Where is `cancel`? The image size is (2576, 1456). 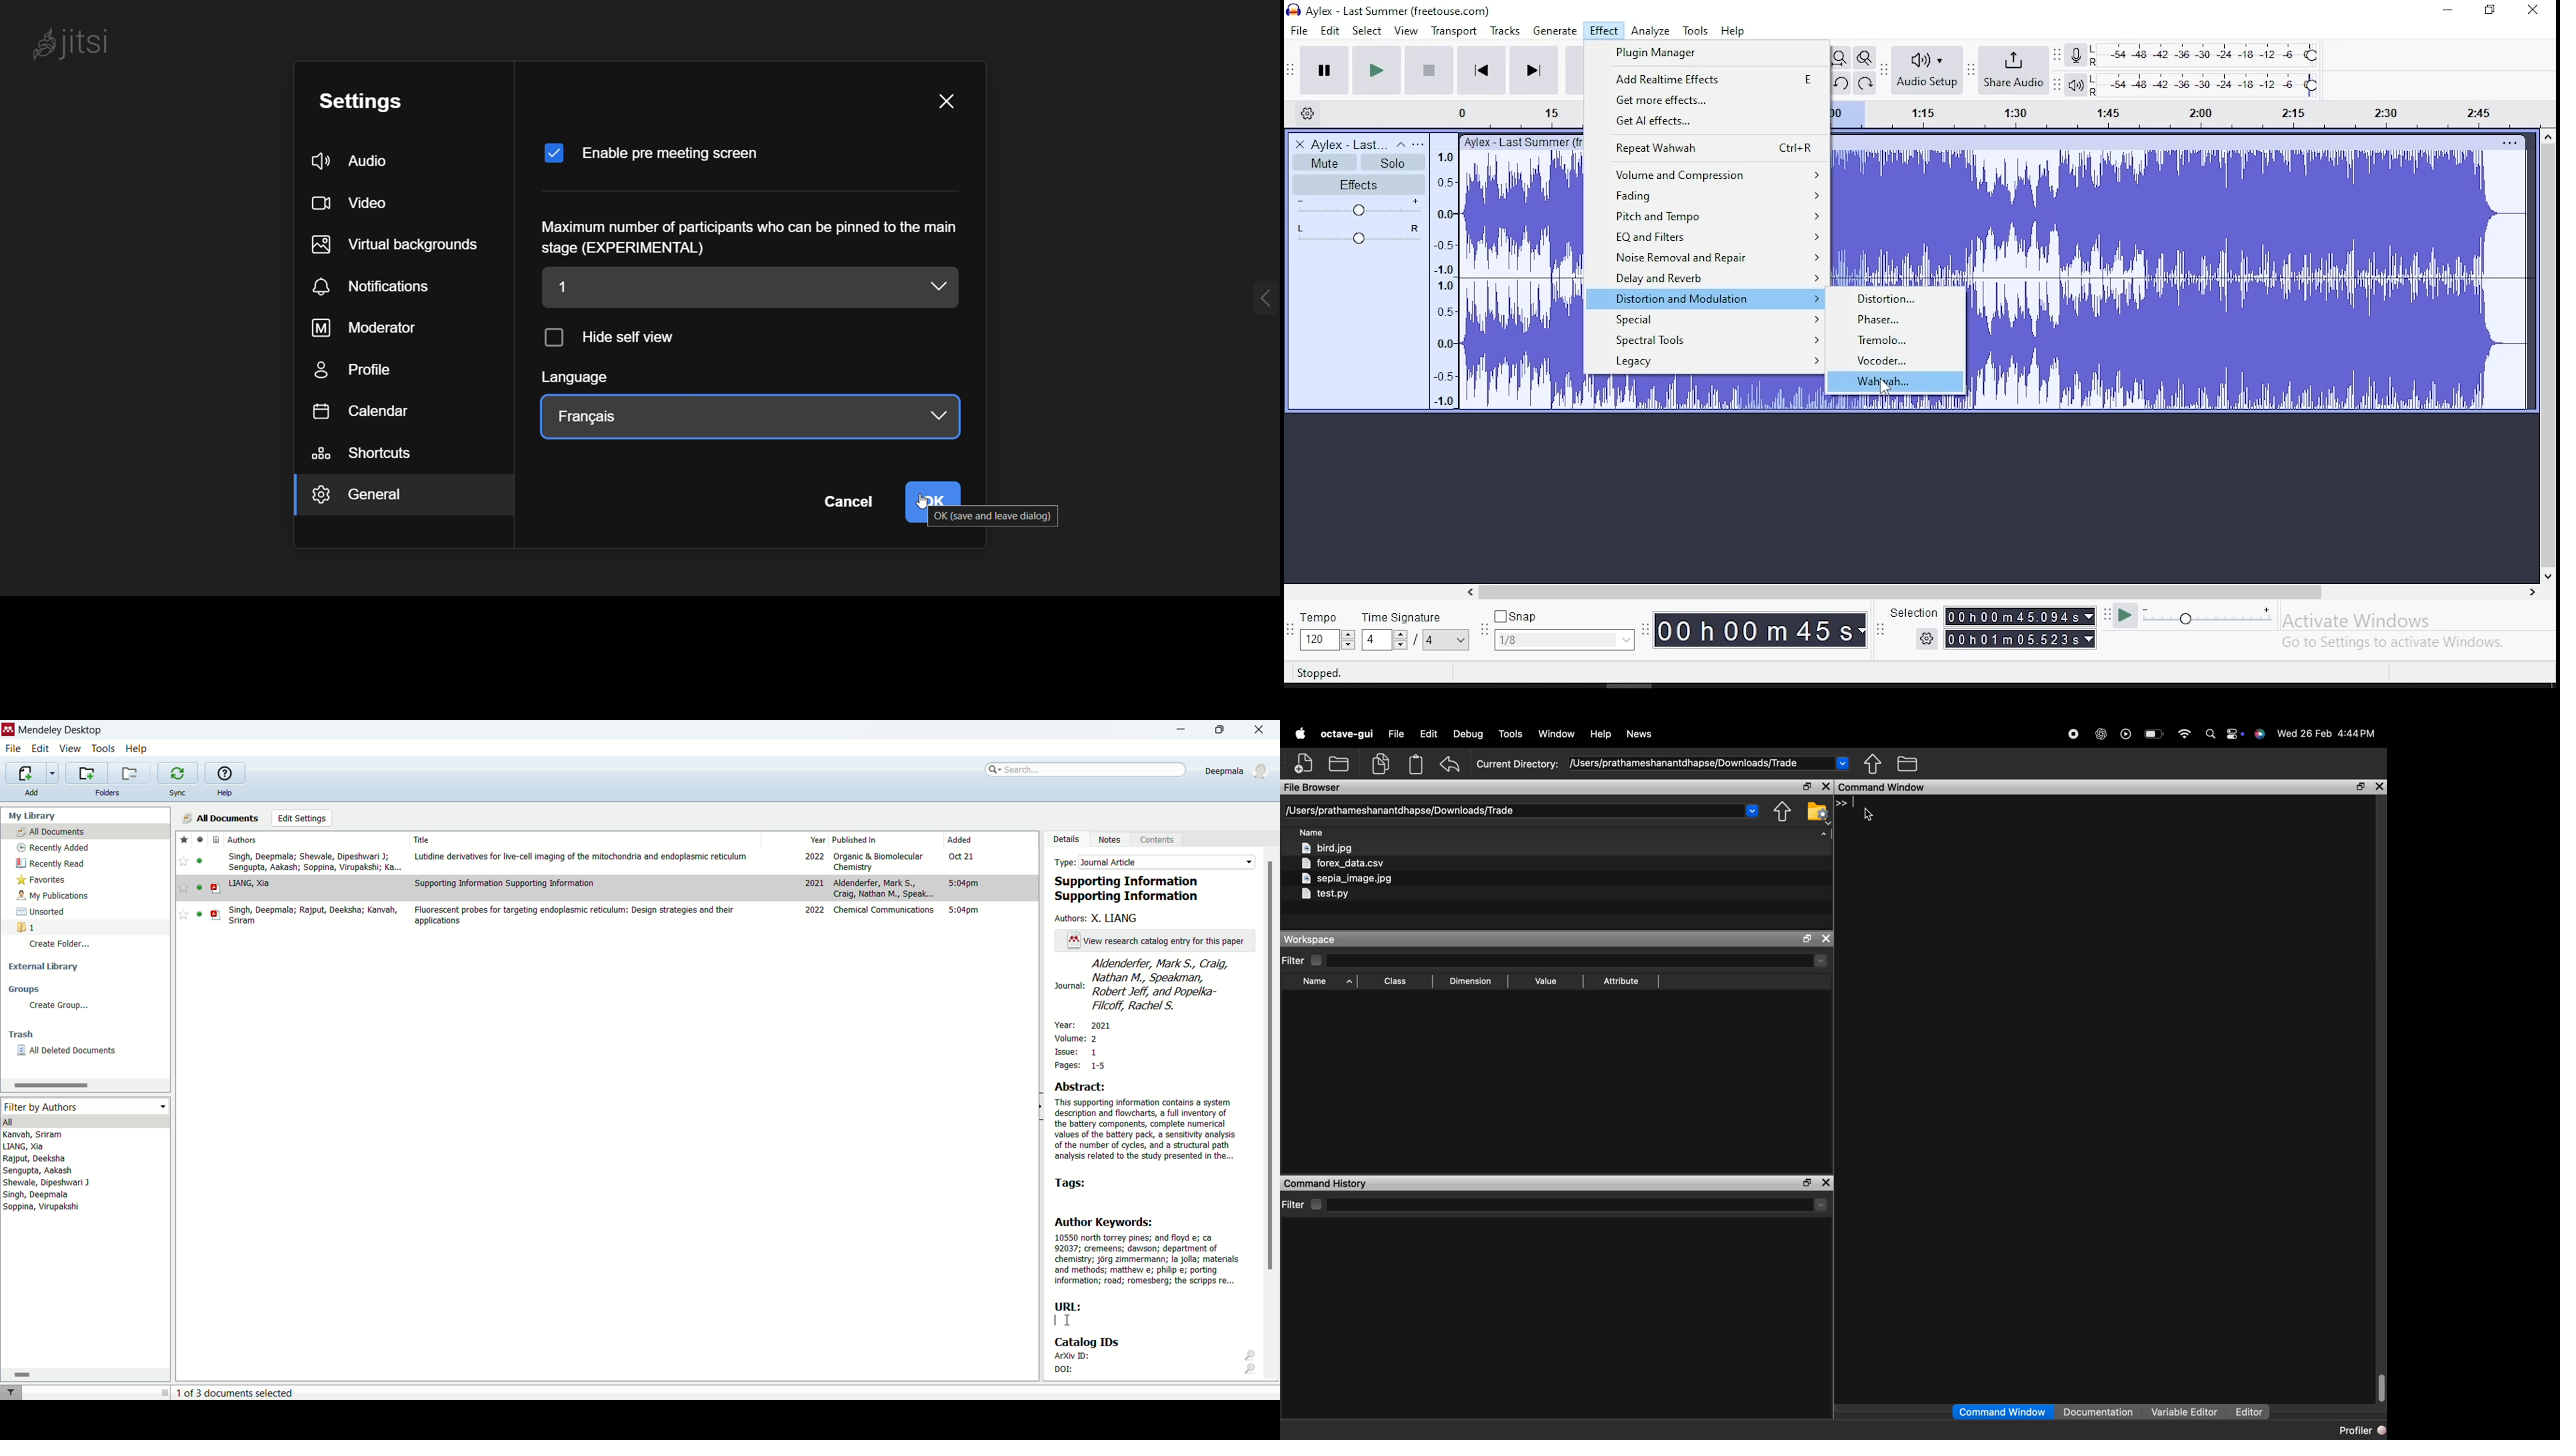
cancel is located at coordinates (847, 503).